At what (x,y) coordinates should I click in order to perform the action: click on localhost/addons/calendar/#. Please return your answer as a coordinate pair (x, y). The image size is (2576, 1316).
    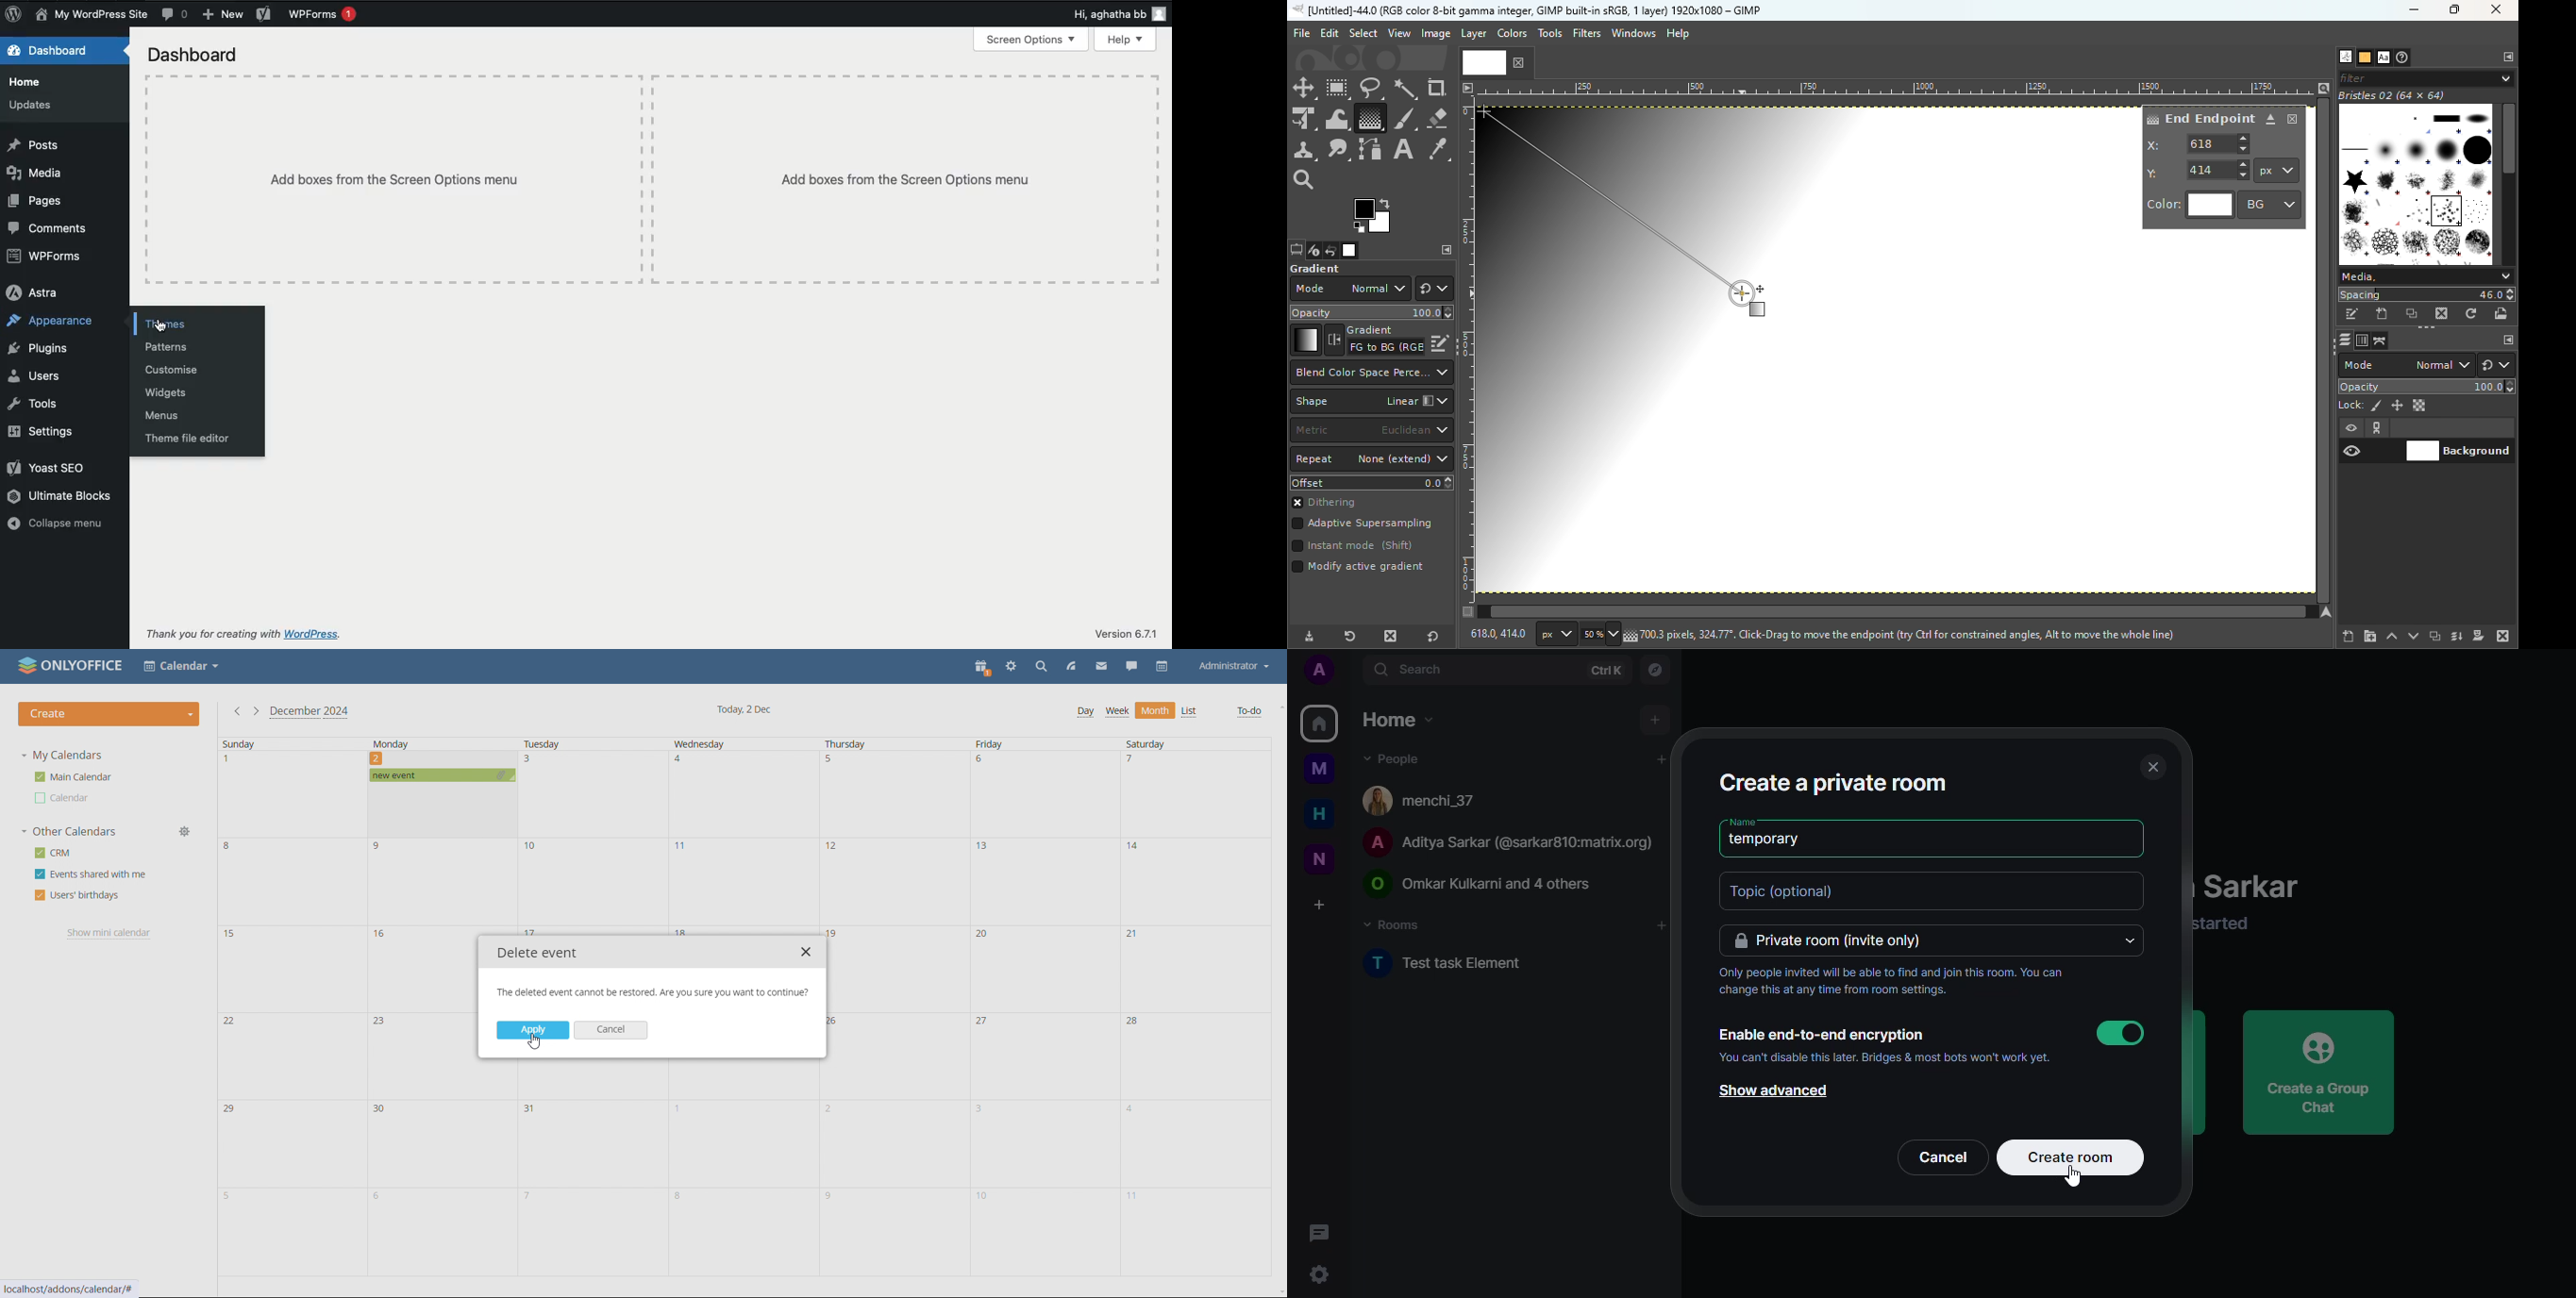
    Looking at the image, I should click on (70, 1289).